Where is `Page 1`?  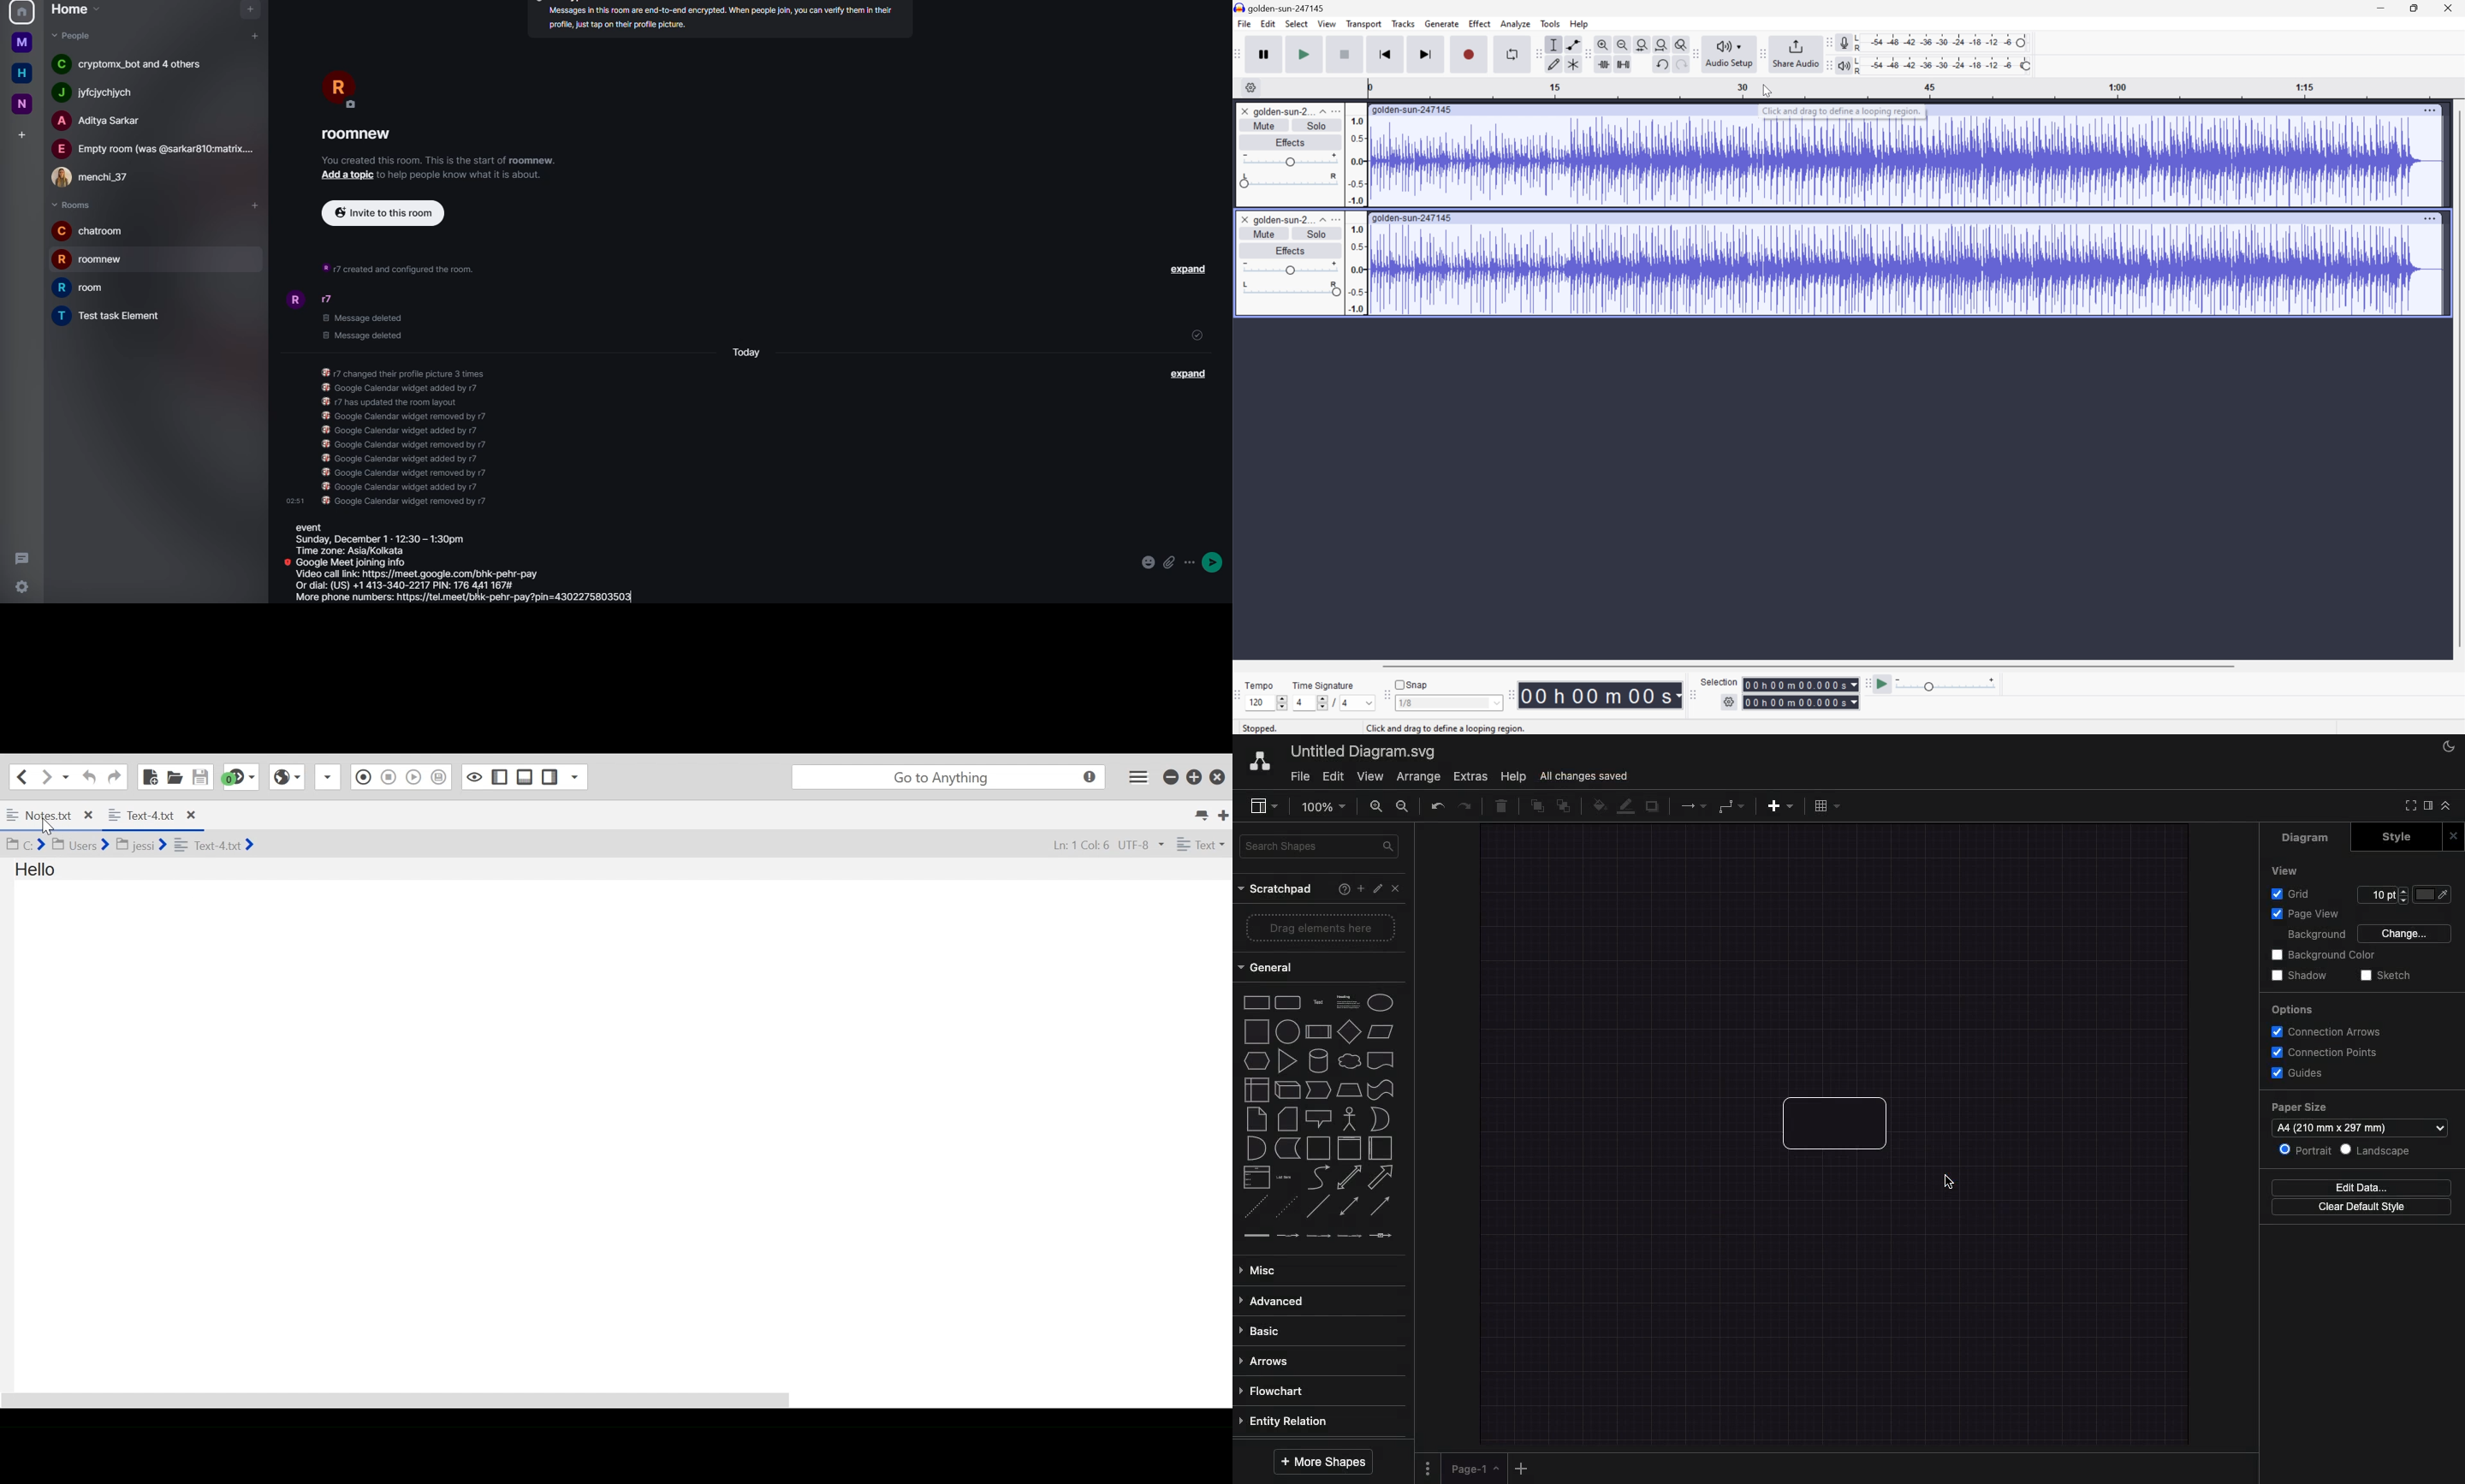
Page 1 is located at coordinates (1474, 1470).